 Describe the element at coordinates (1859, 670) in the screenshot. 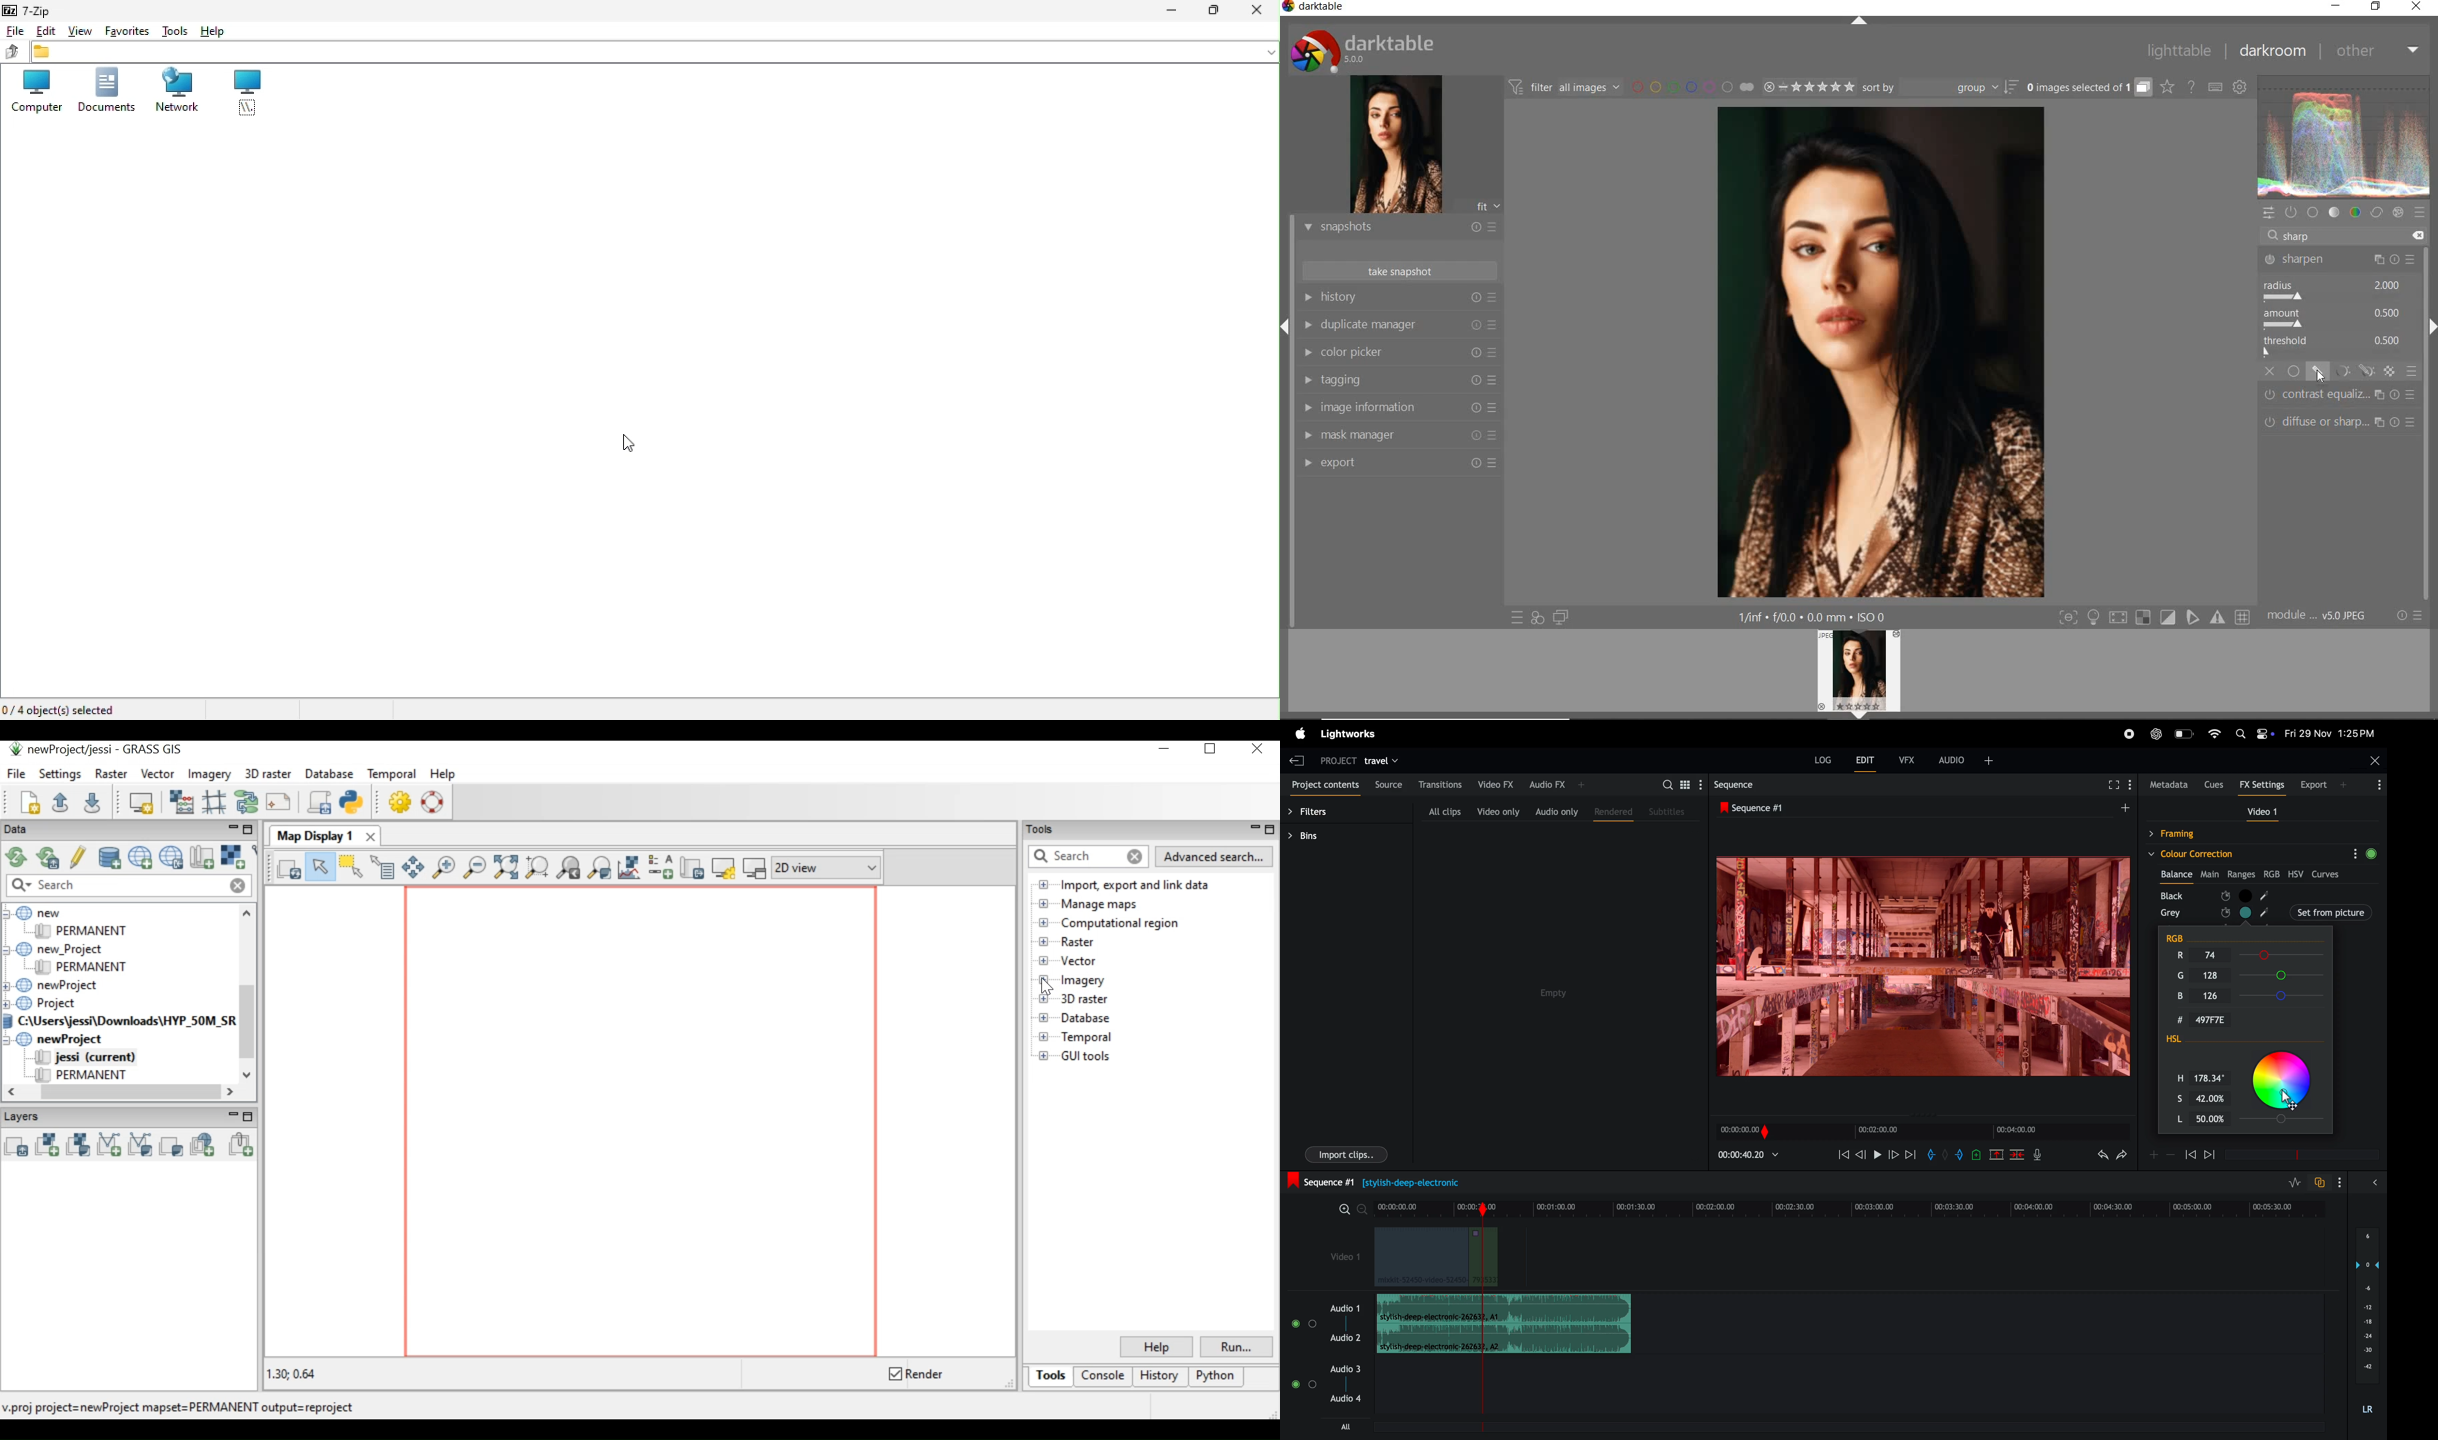

I see `Preview Image` at that location.